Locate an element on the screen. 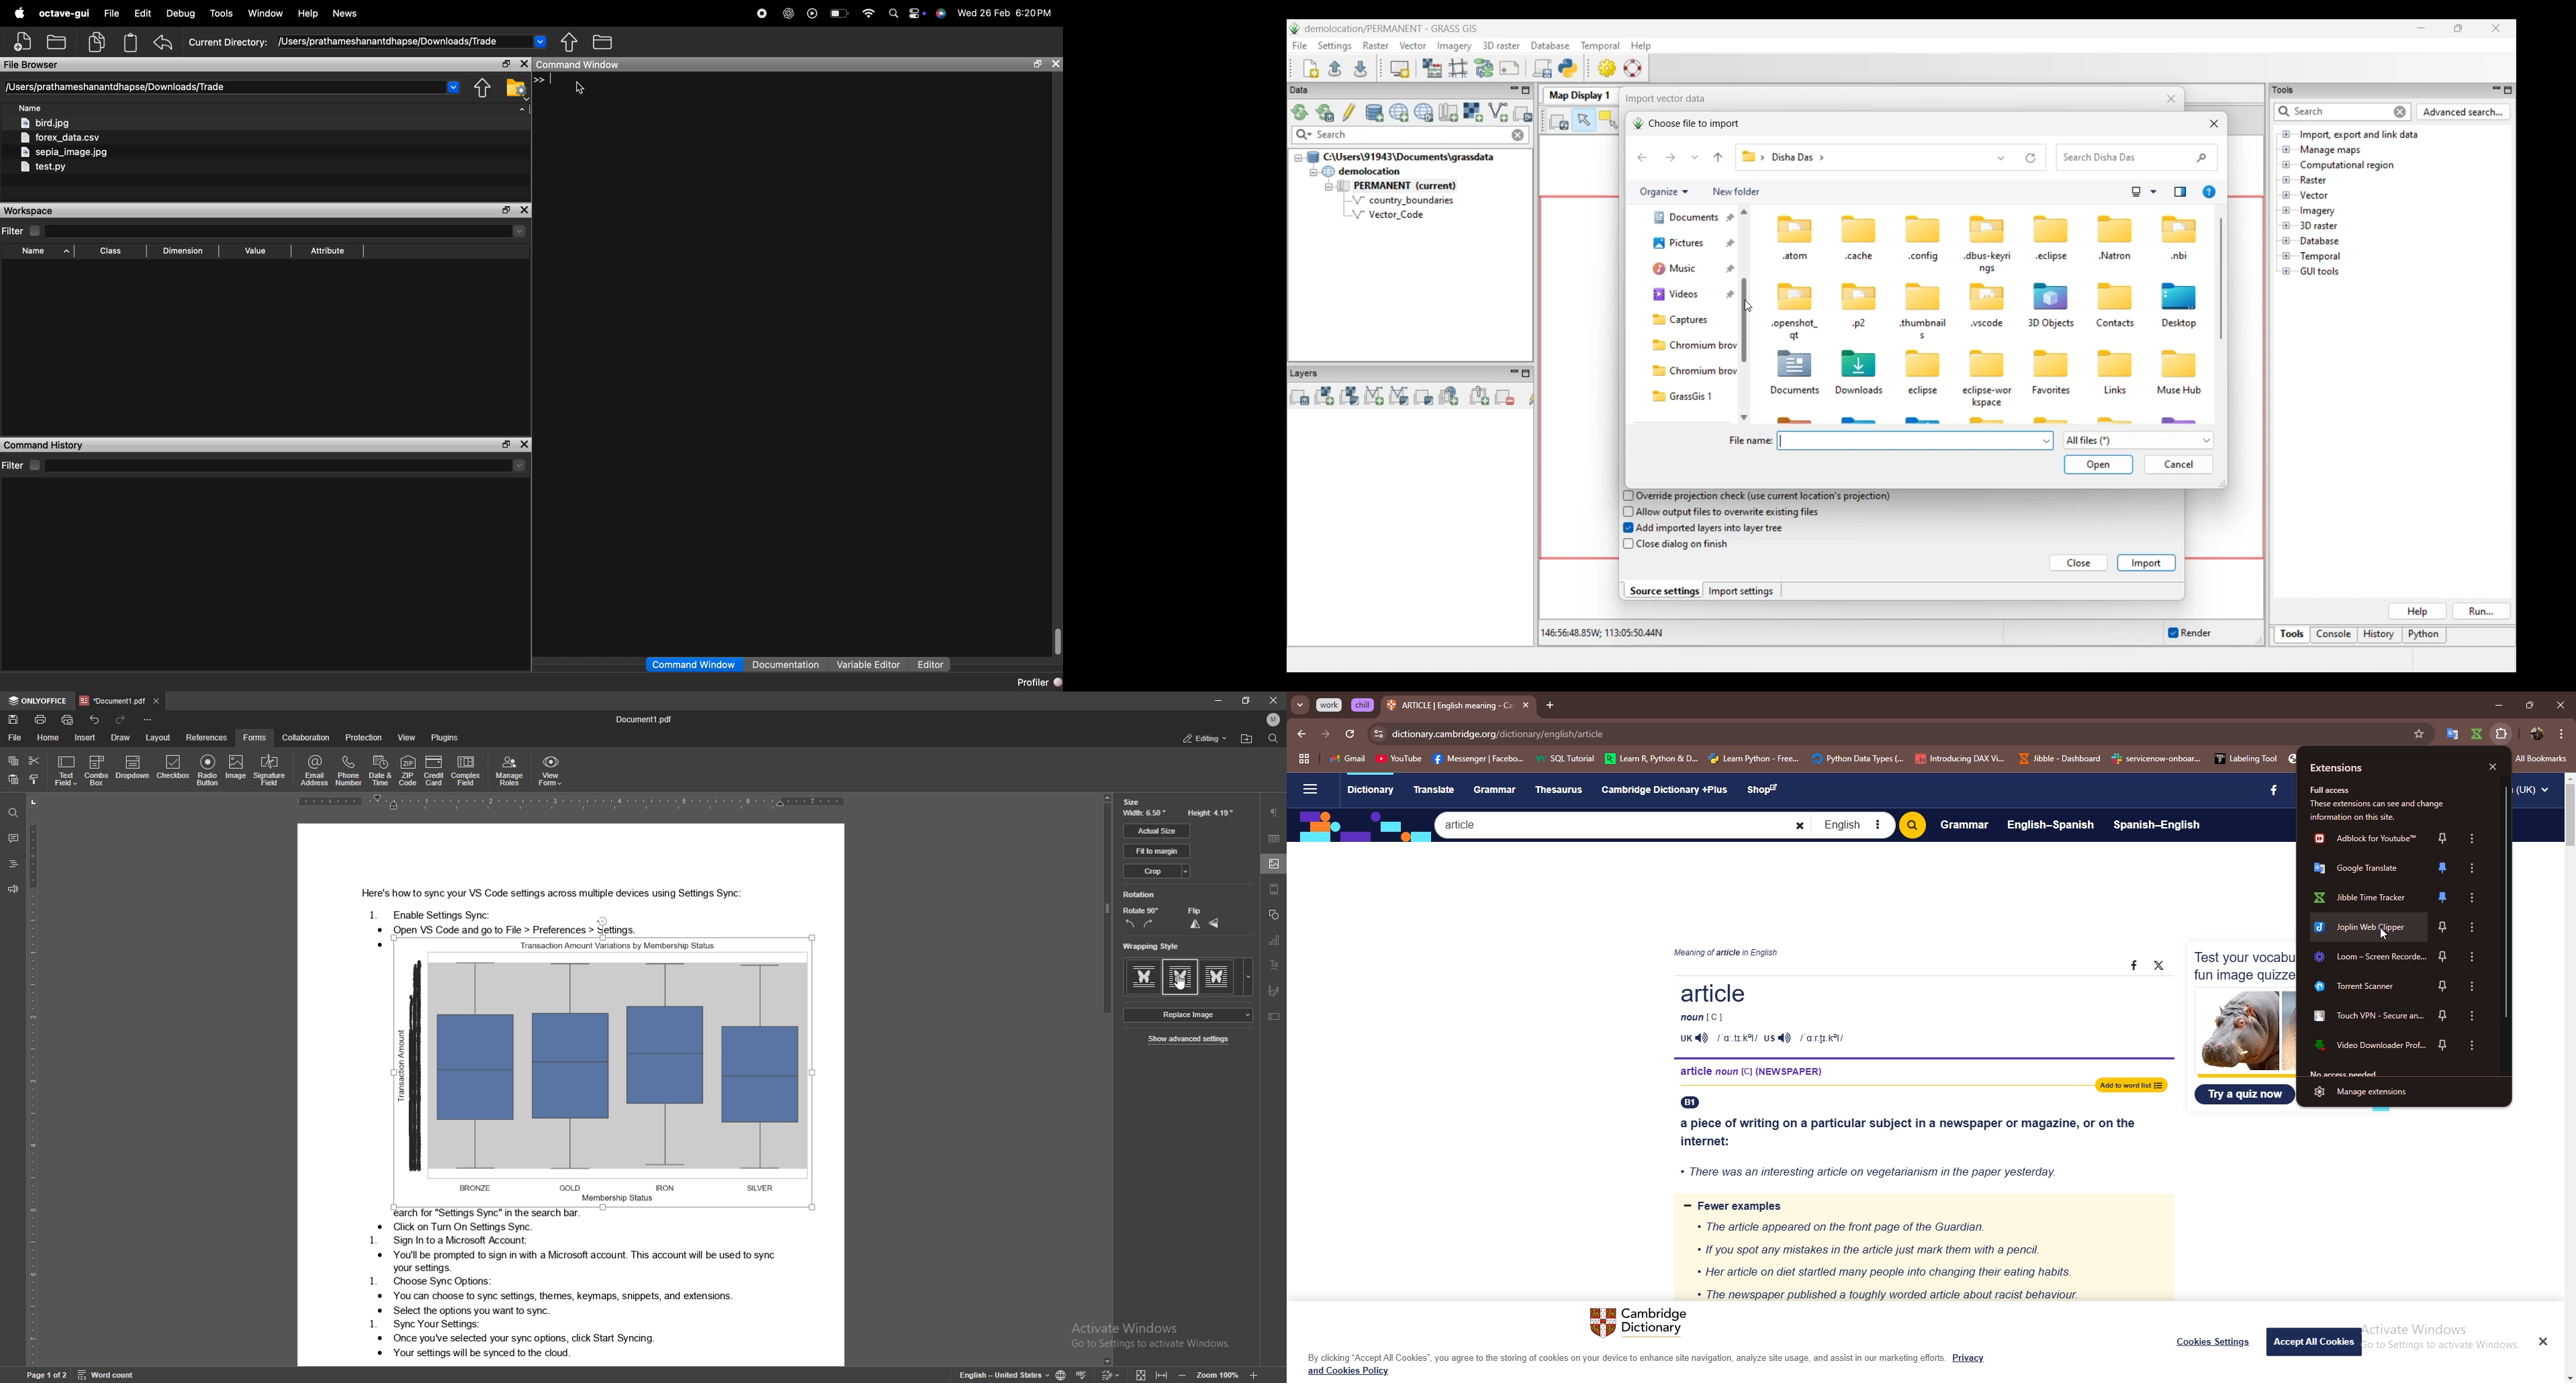 The height and width of the screenshot is (1400, 2576). search bar is located at coordinates (1900, 734).